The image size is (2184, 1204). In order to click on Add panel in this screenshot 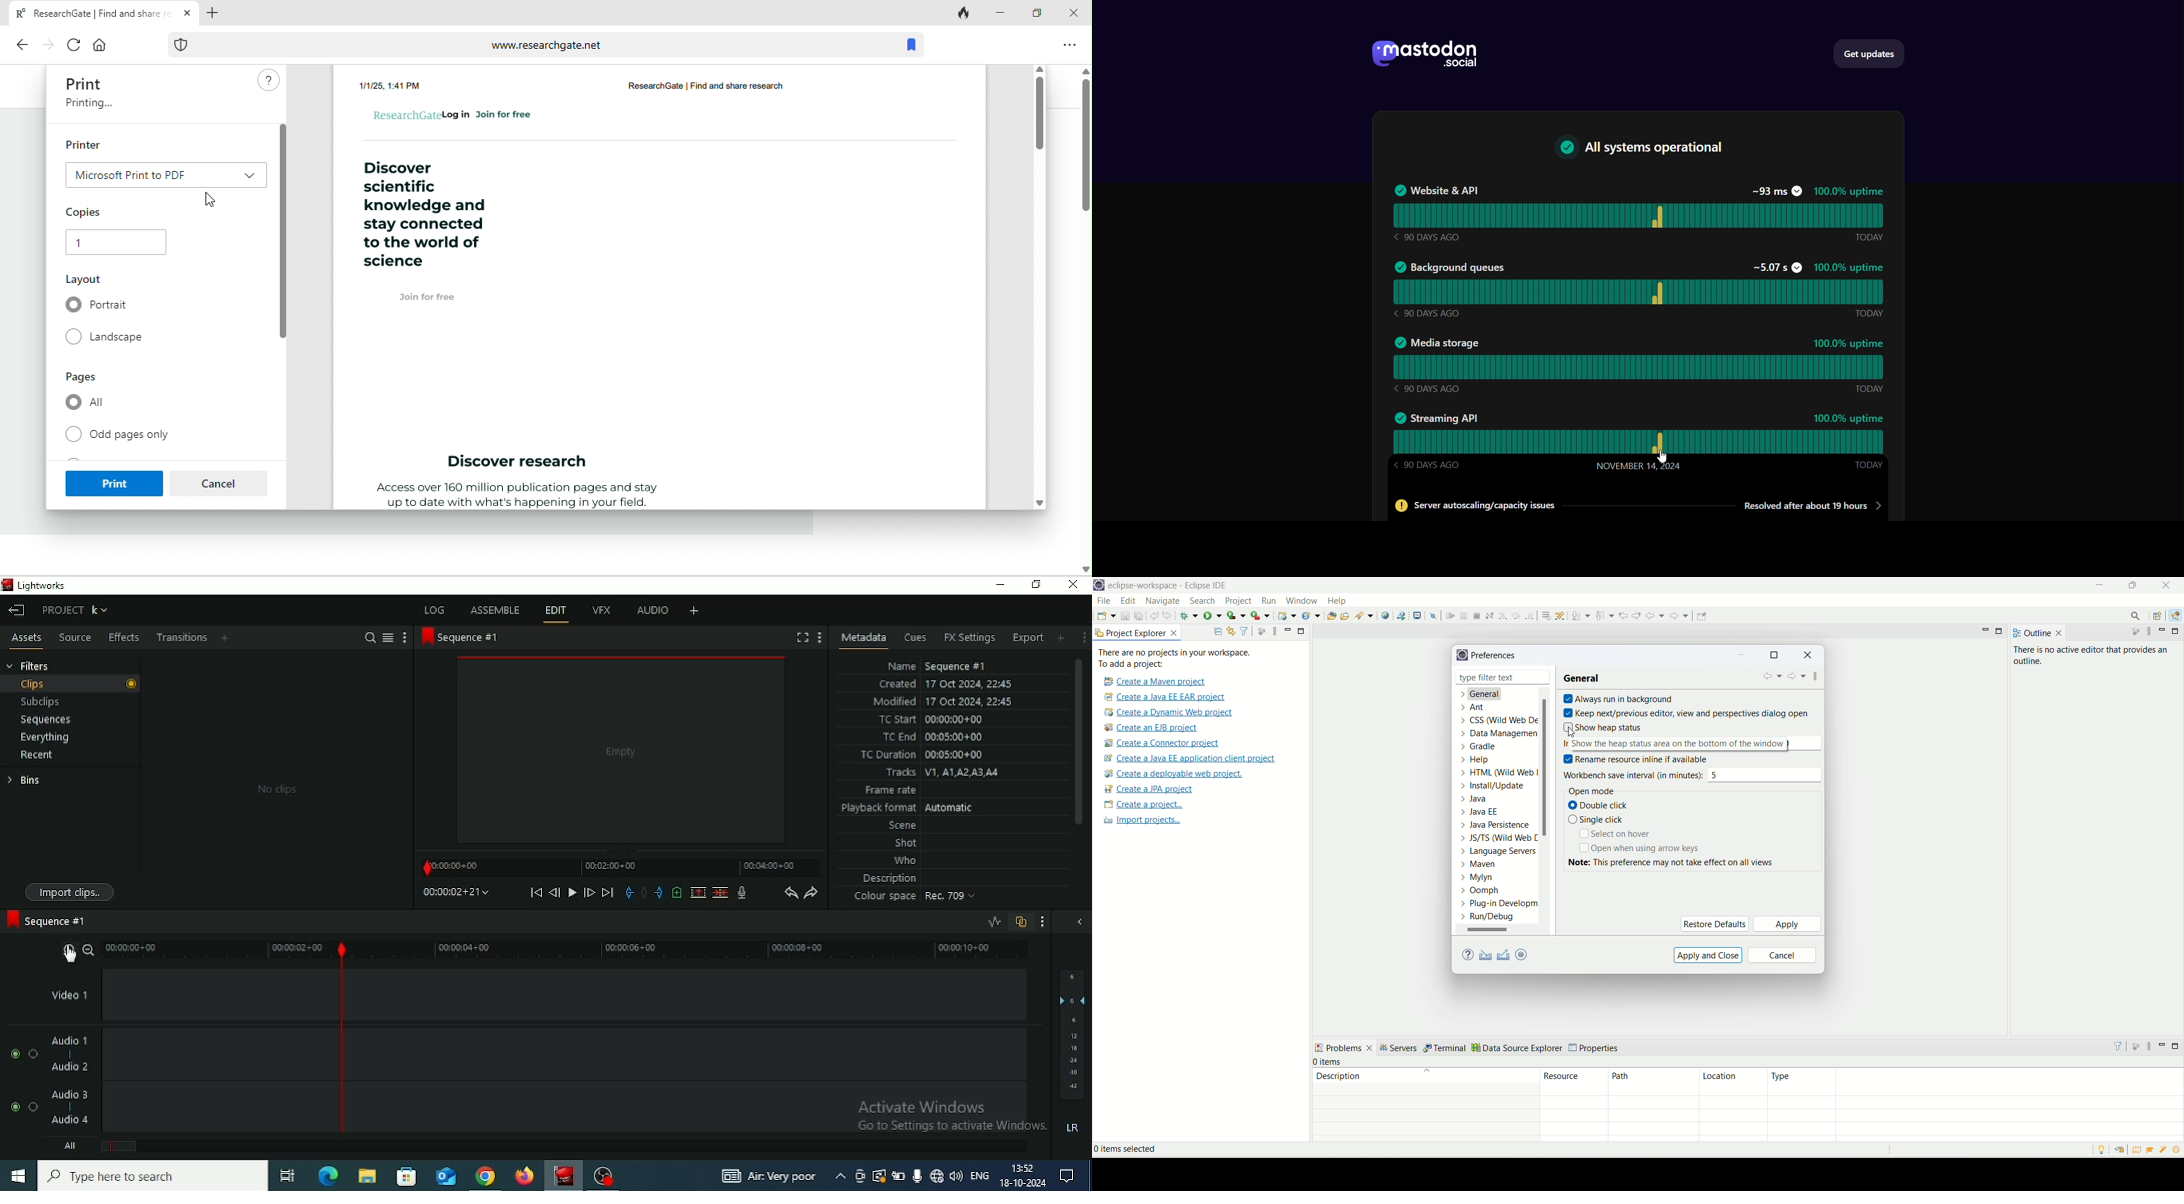, I will do `click(227, 637)`.